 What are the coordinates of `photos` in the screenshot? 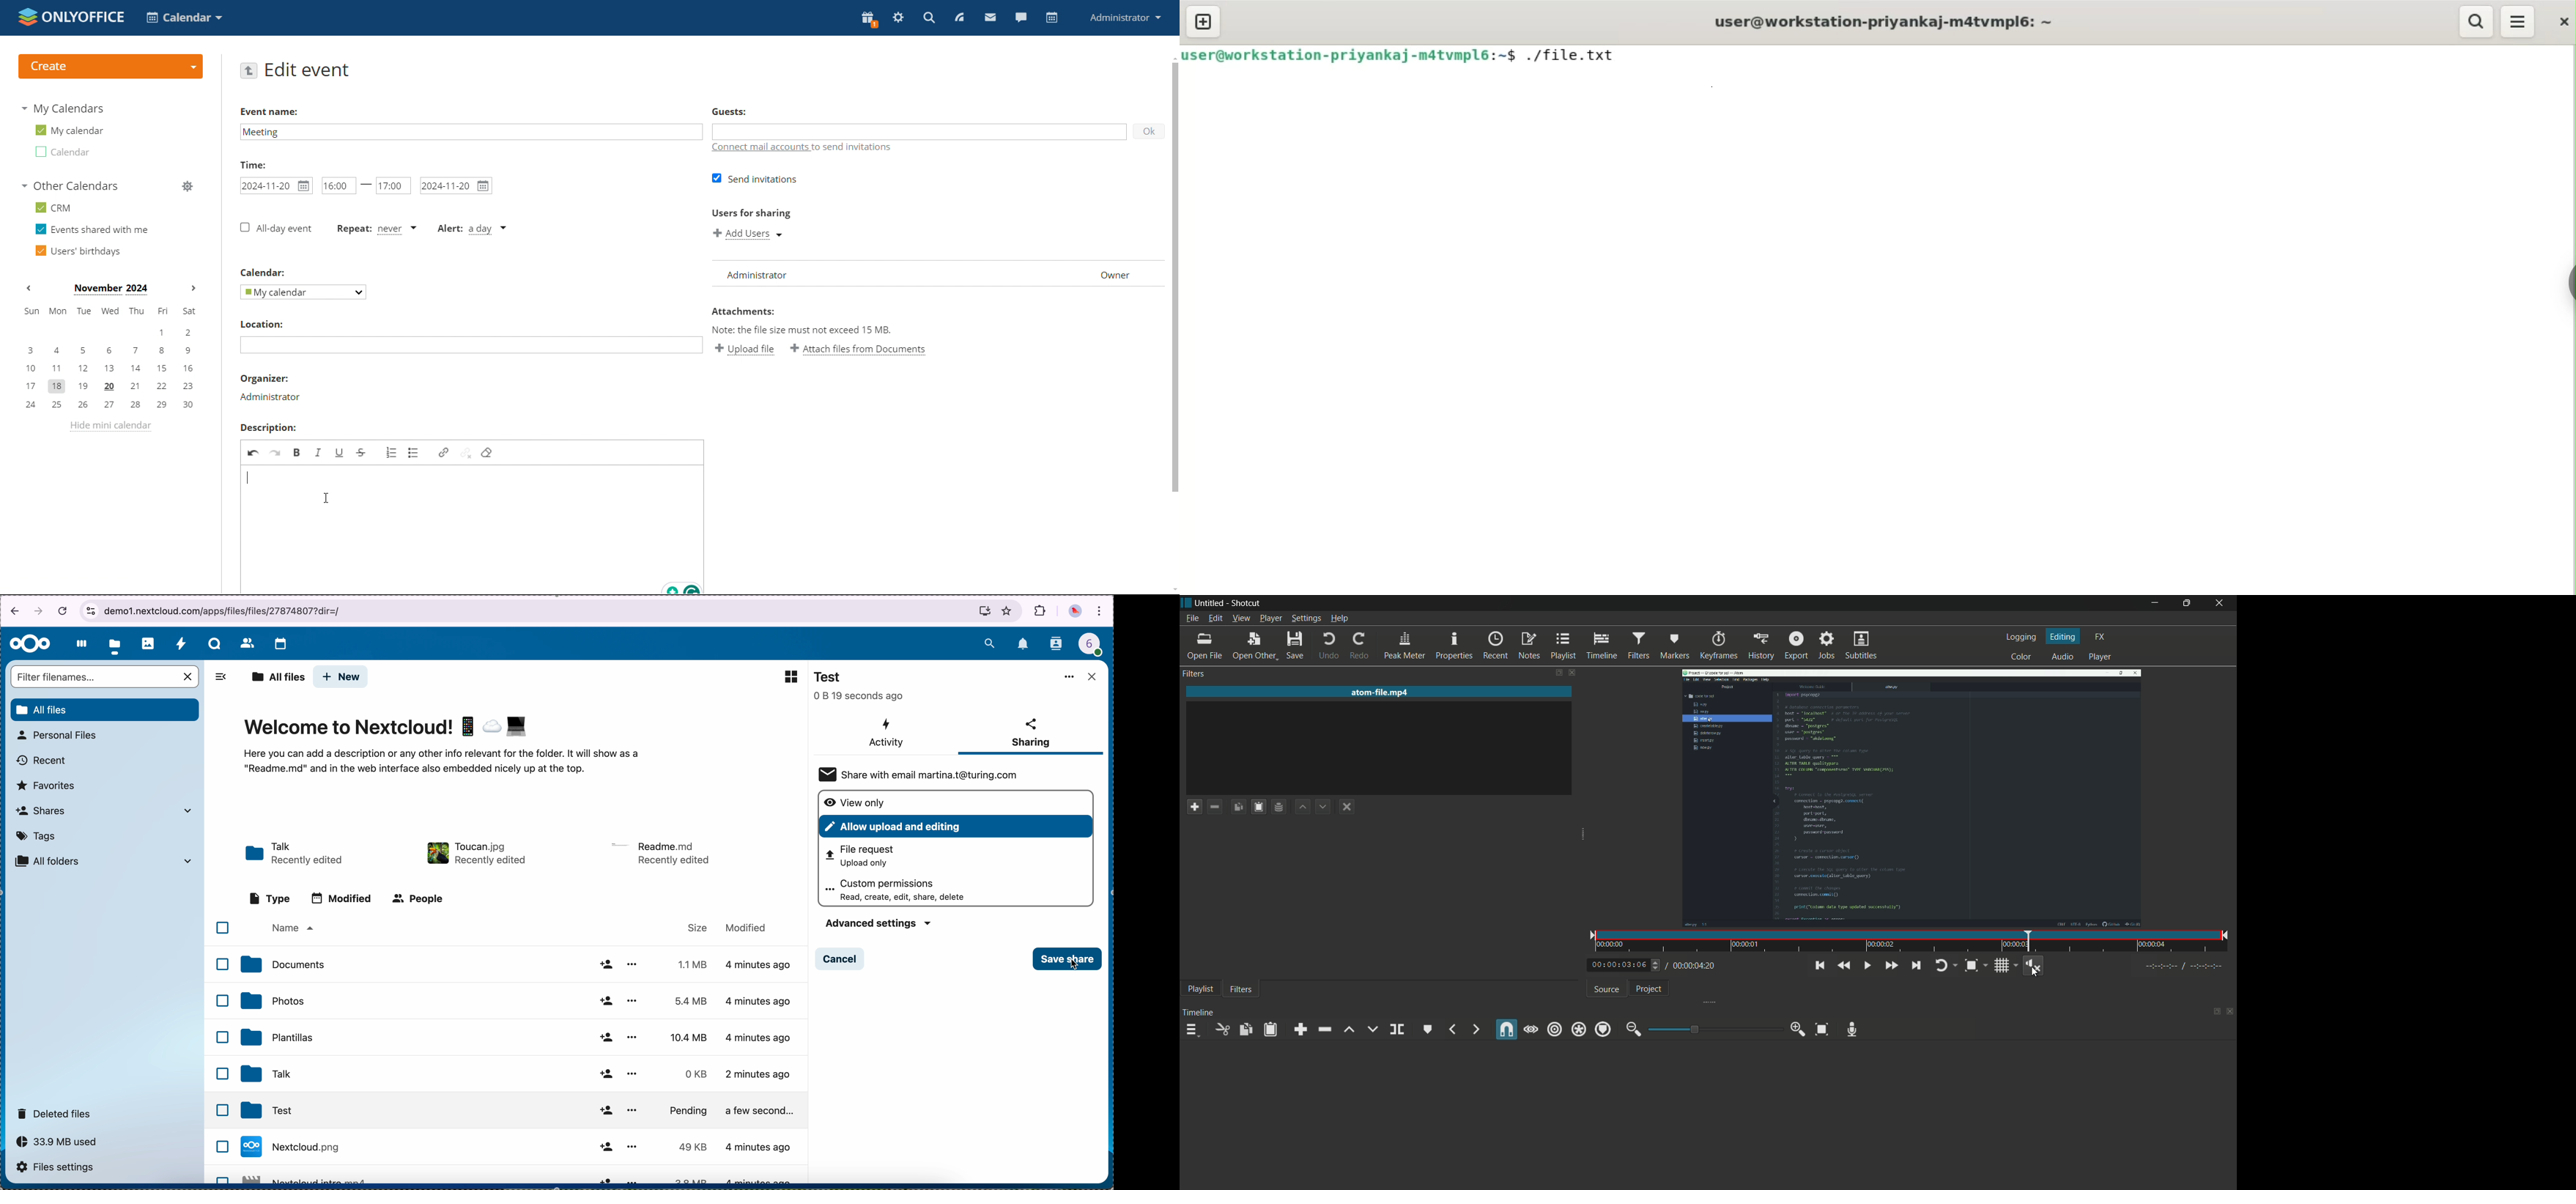 It's located at (148, 643).